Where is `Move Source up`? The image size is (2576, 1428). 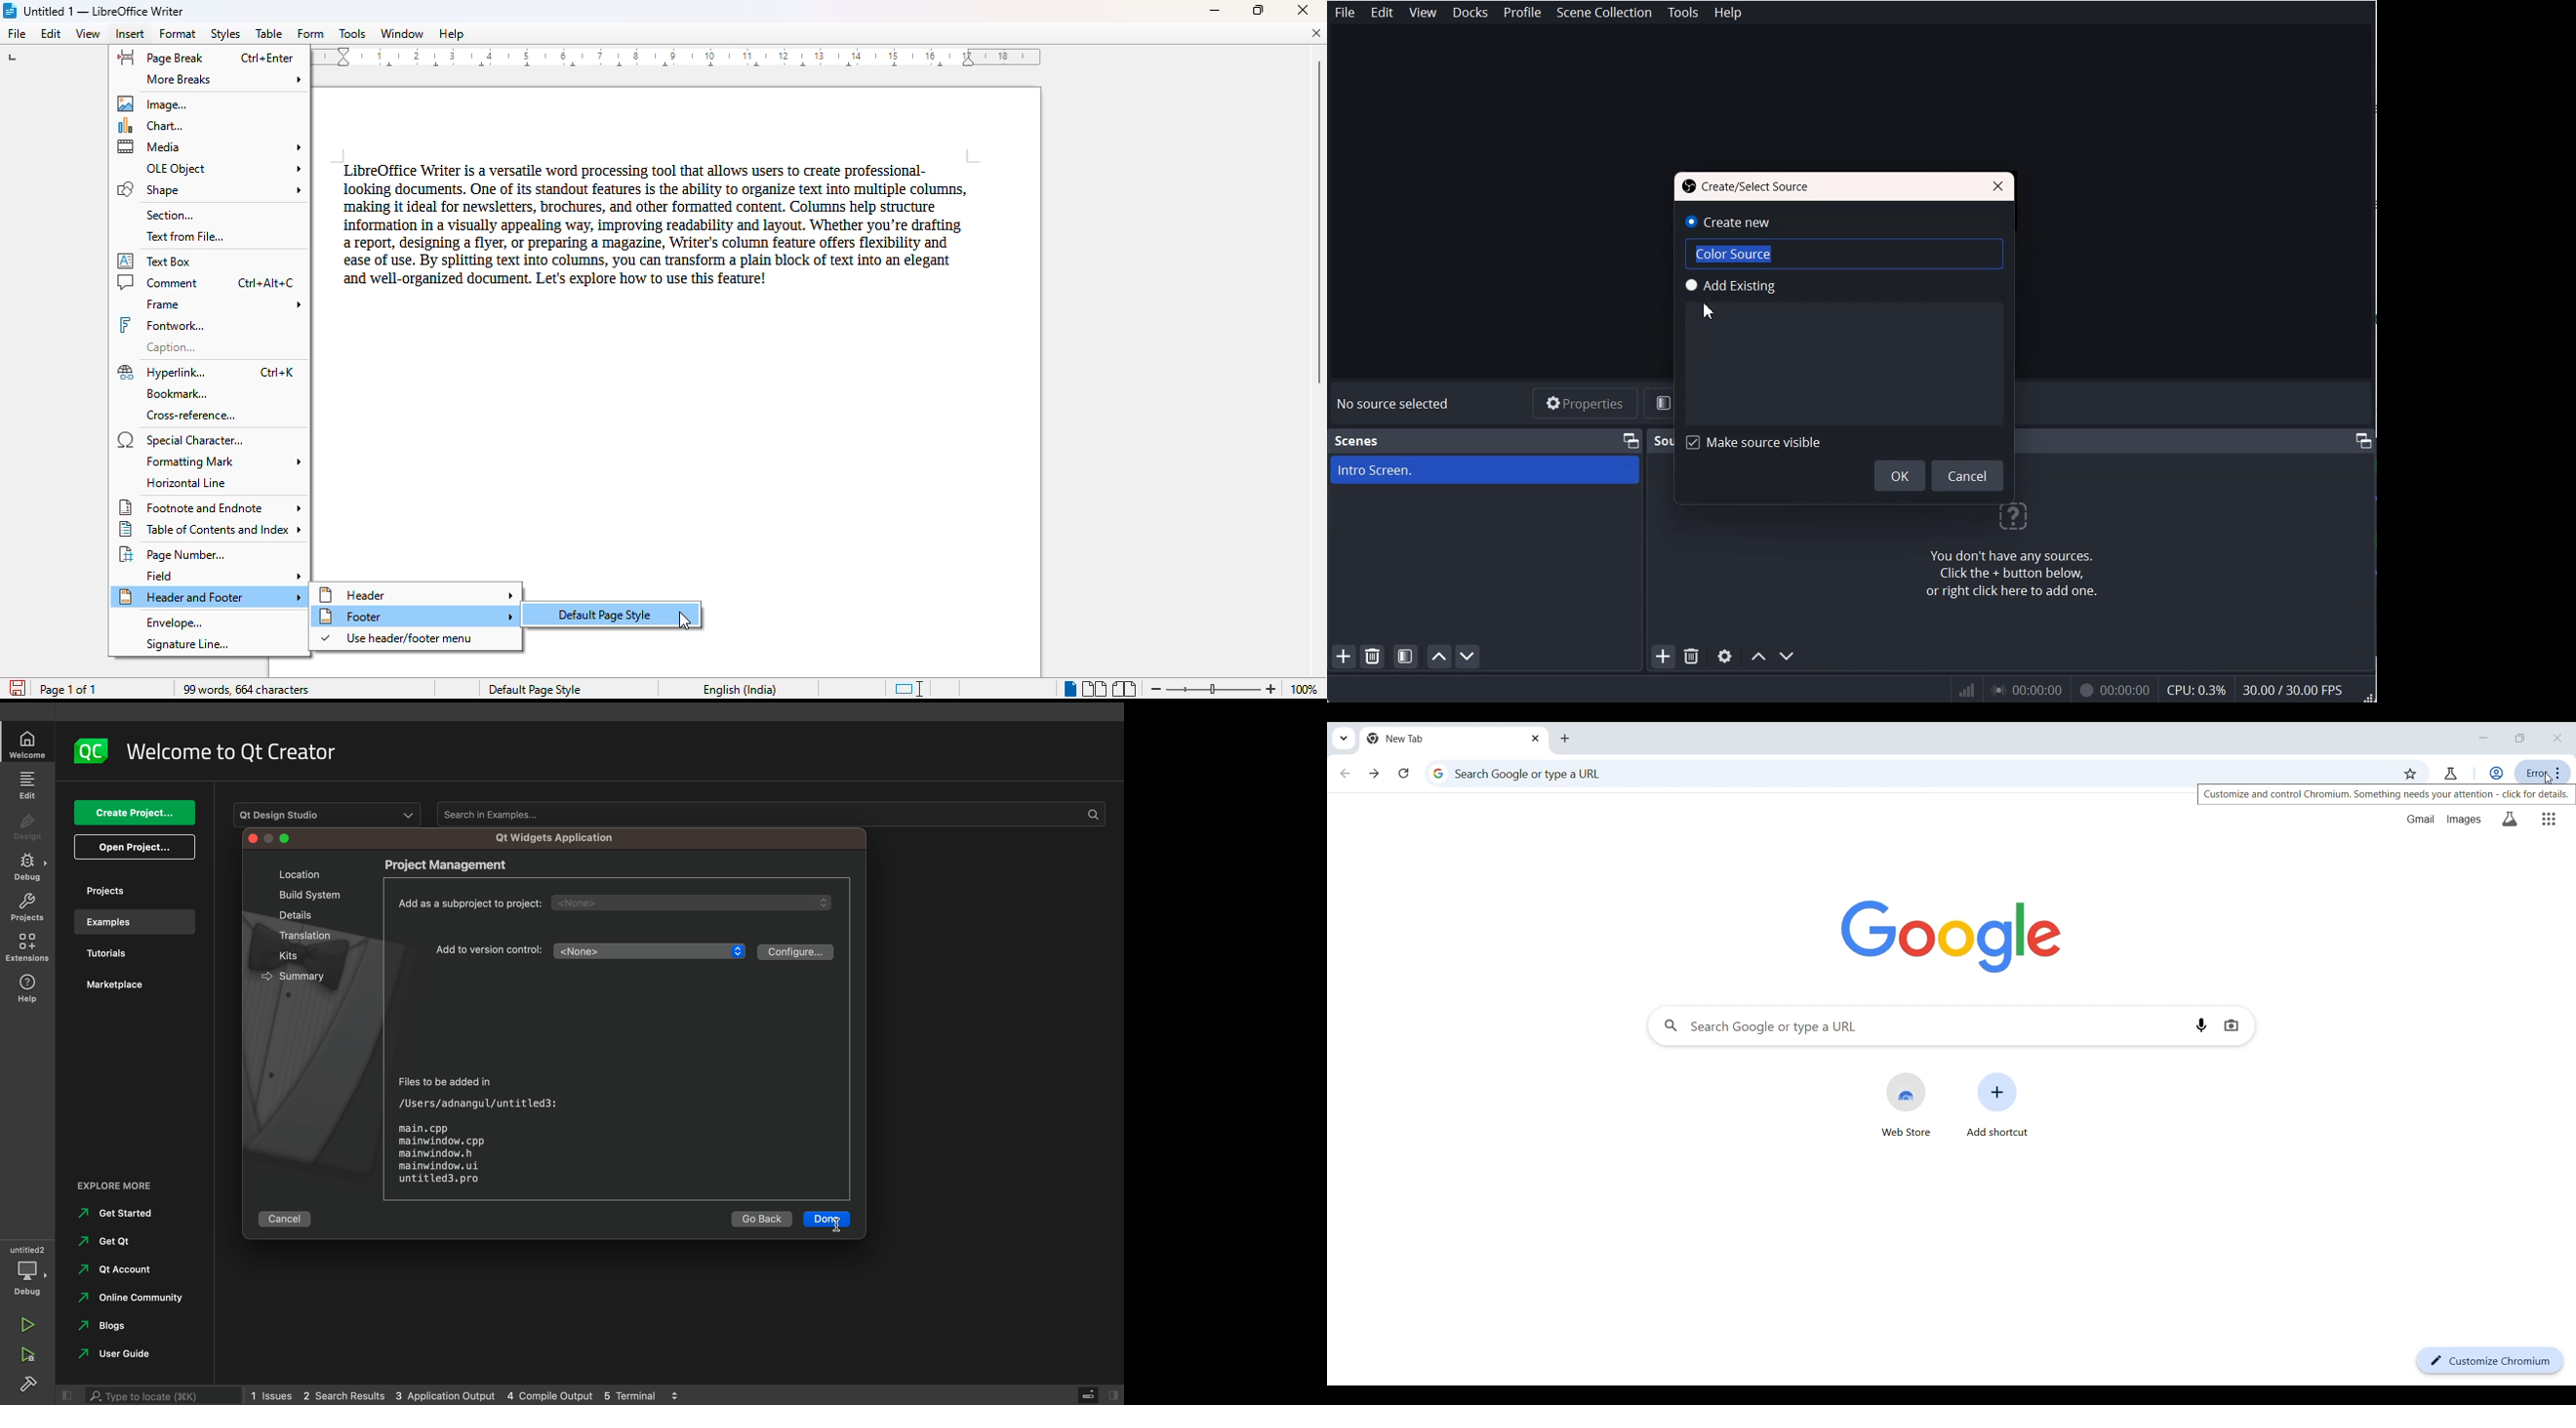 Move Source up is located at coordinates (1758, 655).